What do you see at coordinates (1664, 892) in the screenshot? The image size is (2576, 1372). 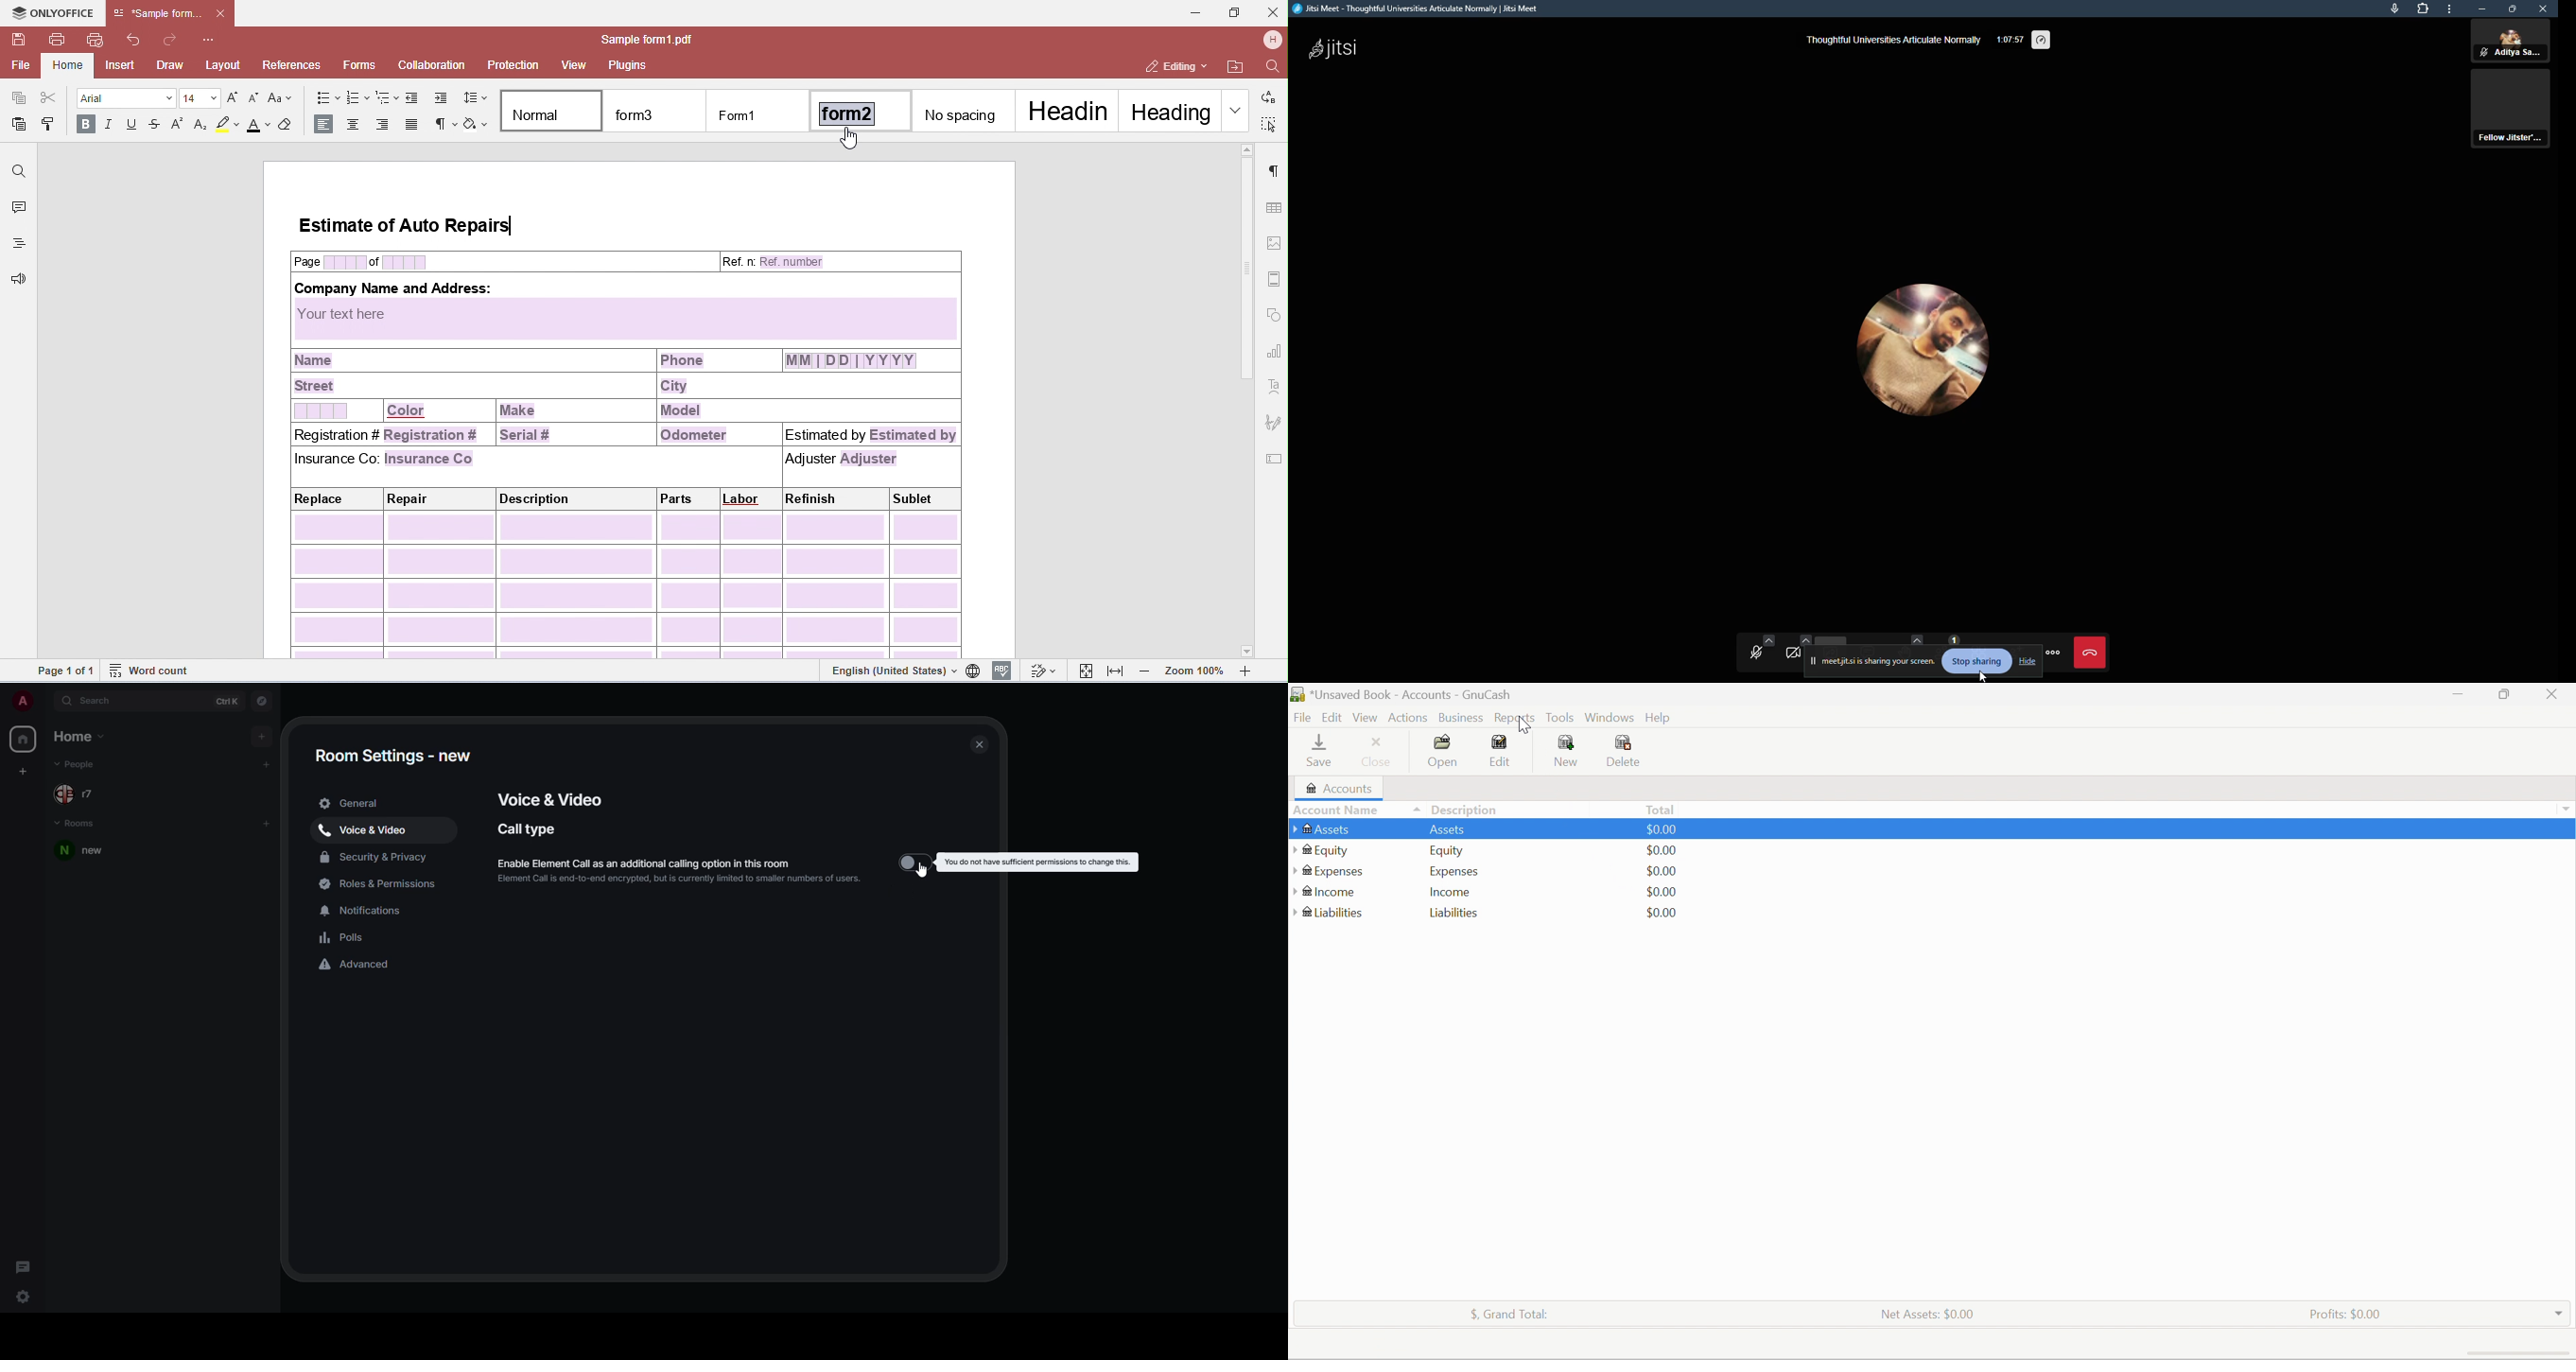 I see `$0.00` at bounding box center [1664, 892].